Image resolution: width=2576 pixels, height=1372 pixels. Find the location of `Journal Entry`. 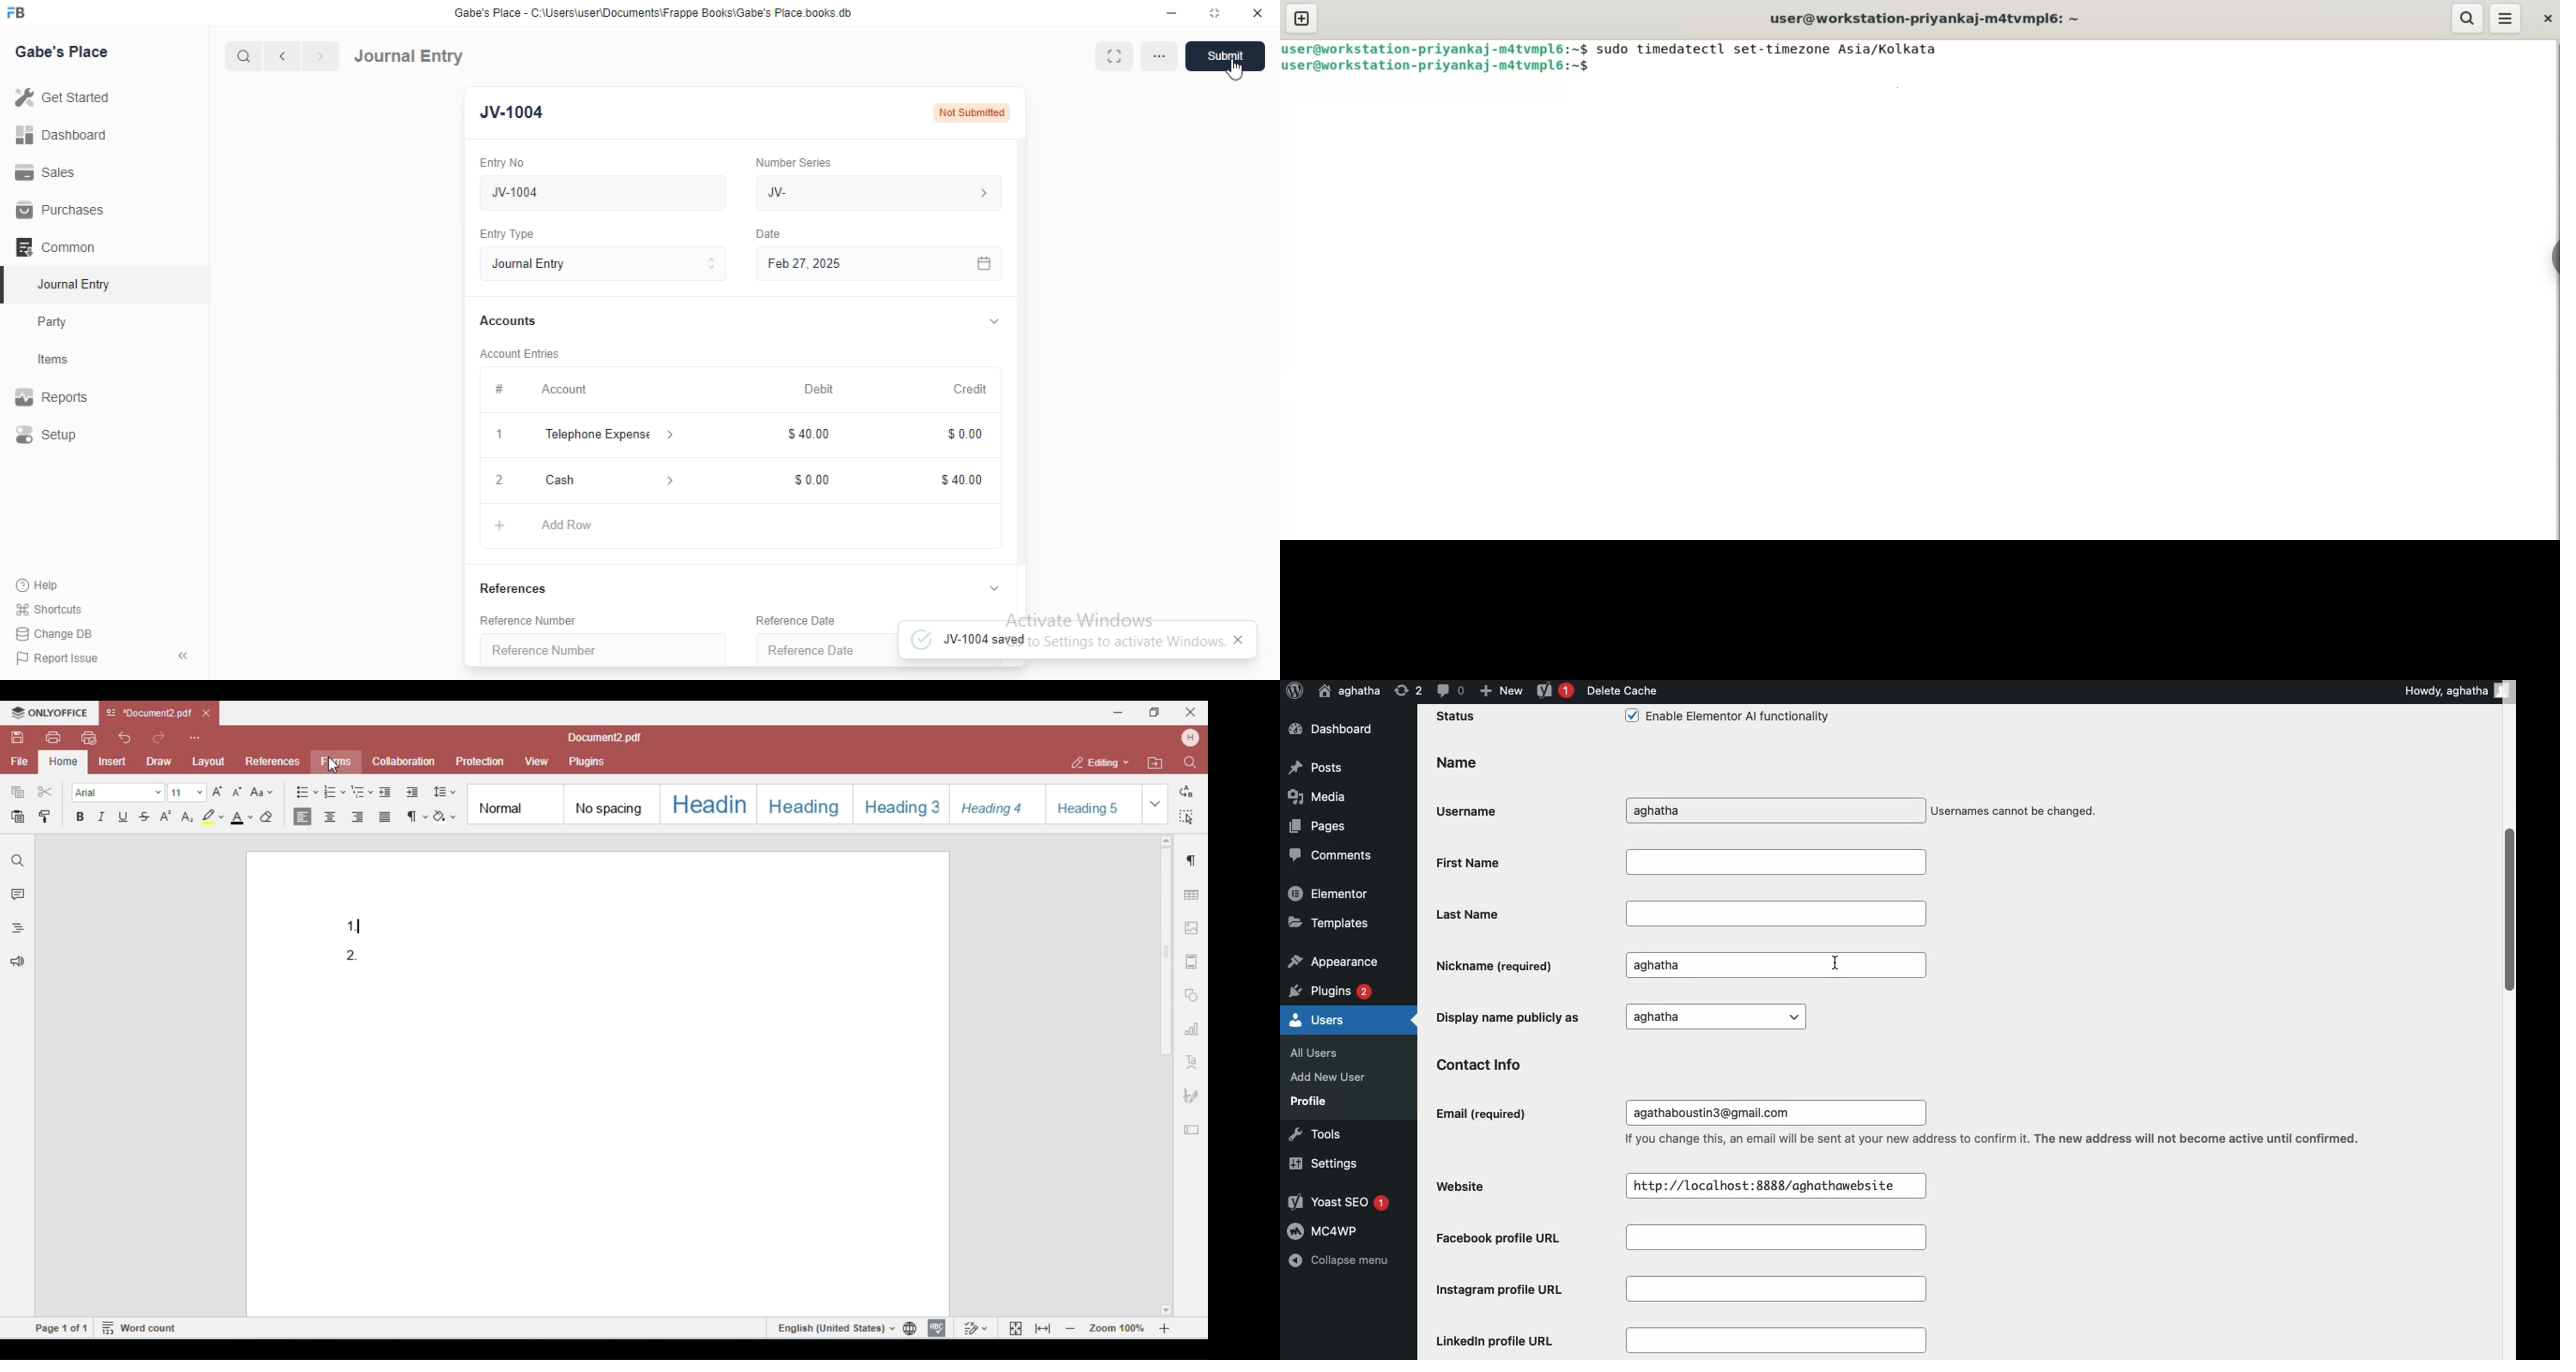

Journal Entry is located at coordinates (412, 55).